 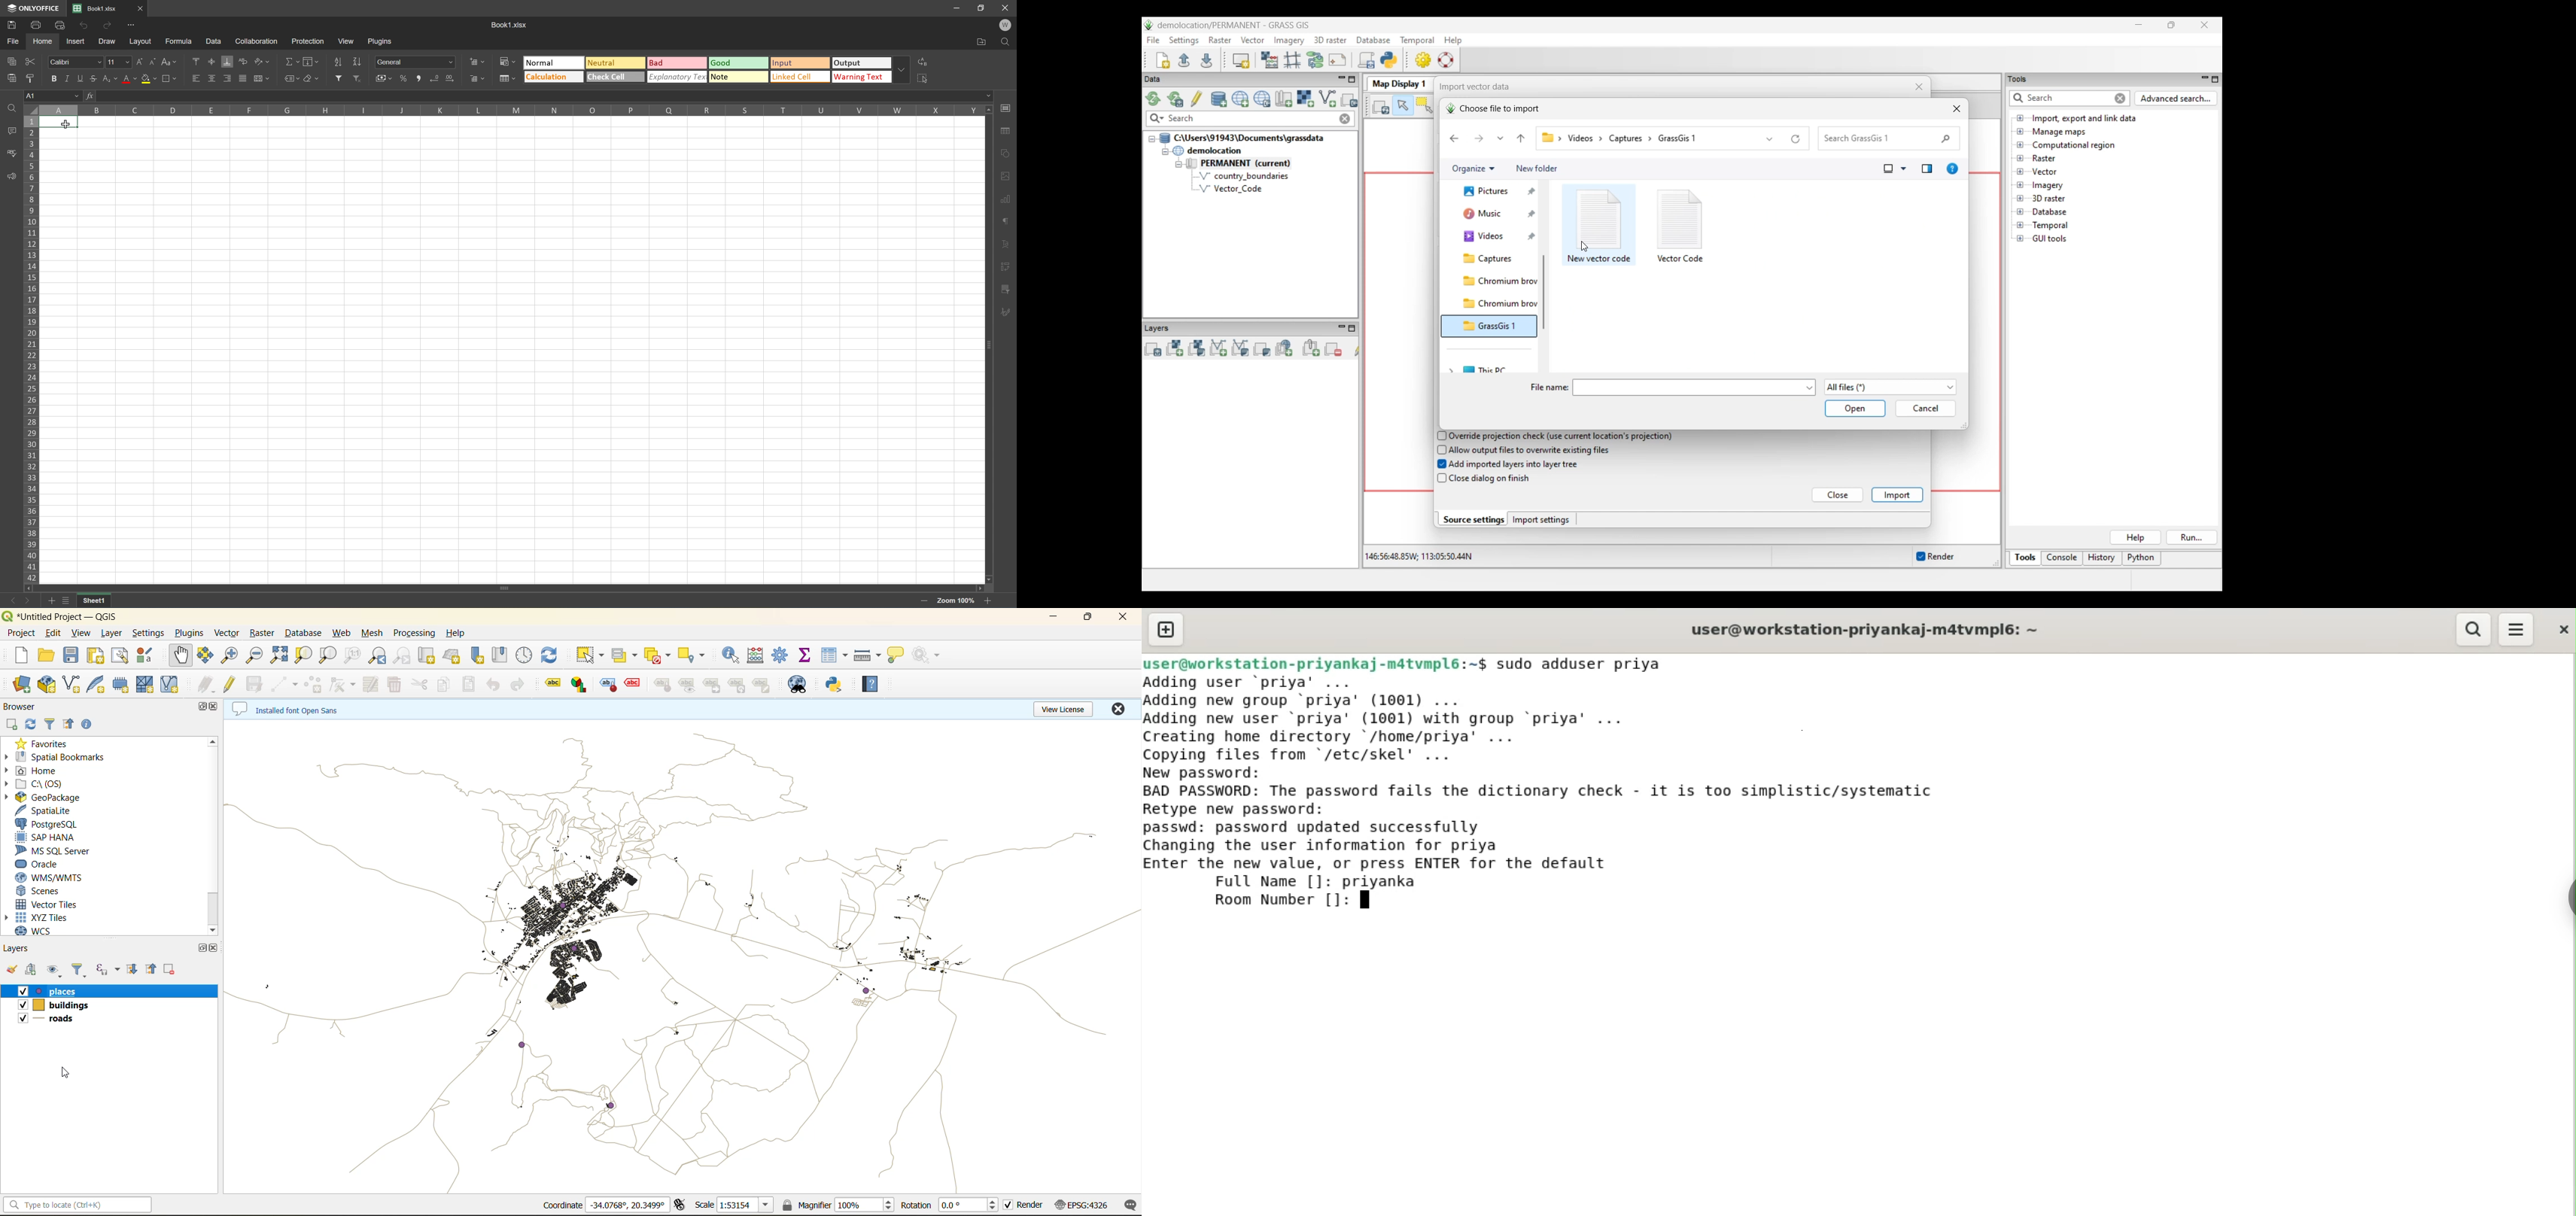 What do you see at coordinates (990, 110) in the screenshot?
I see `Scroll up` at bounding box center [990, 110].